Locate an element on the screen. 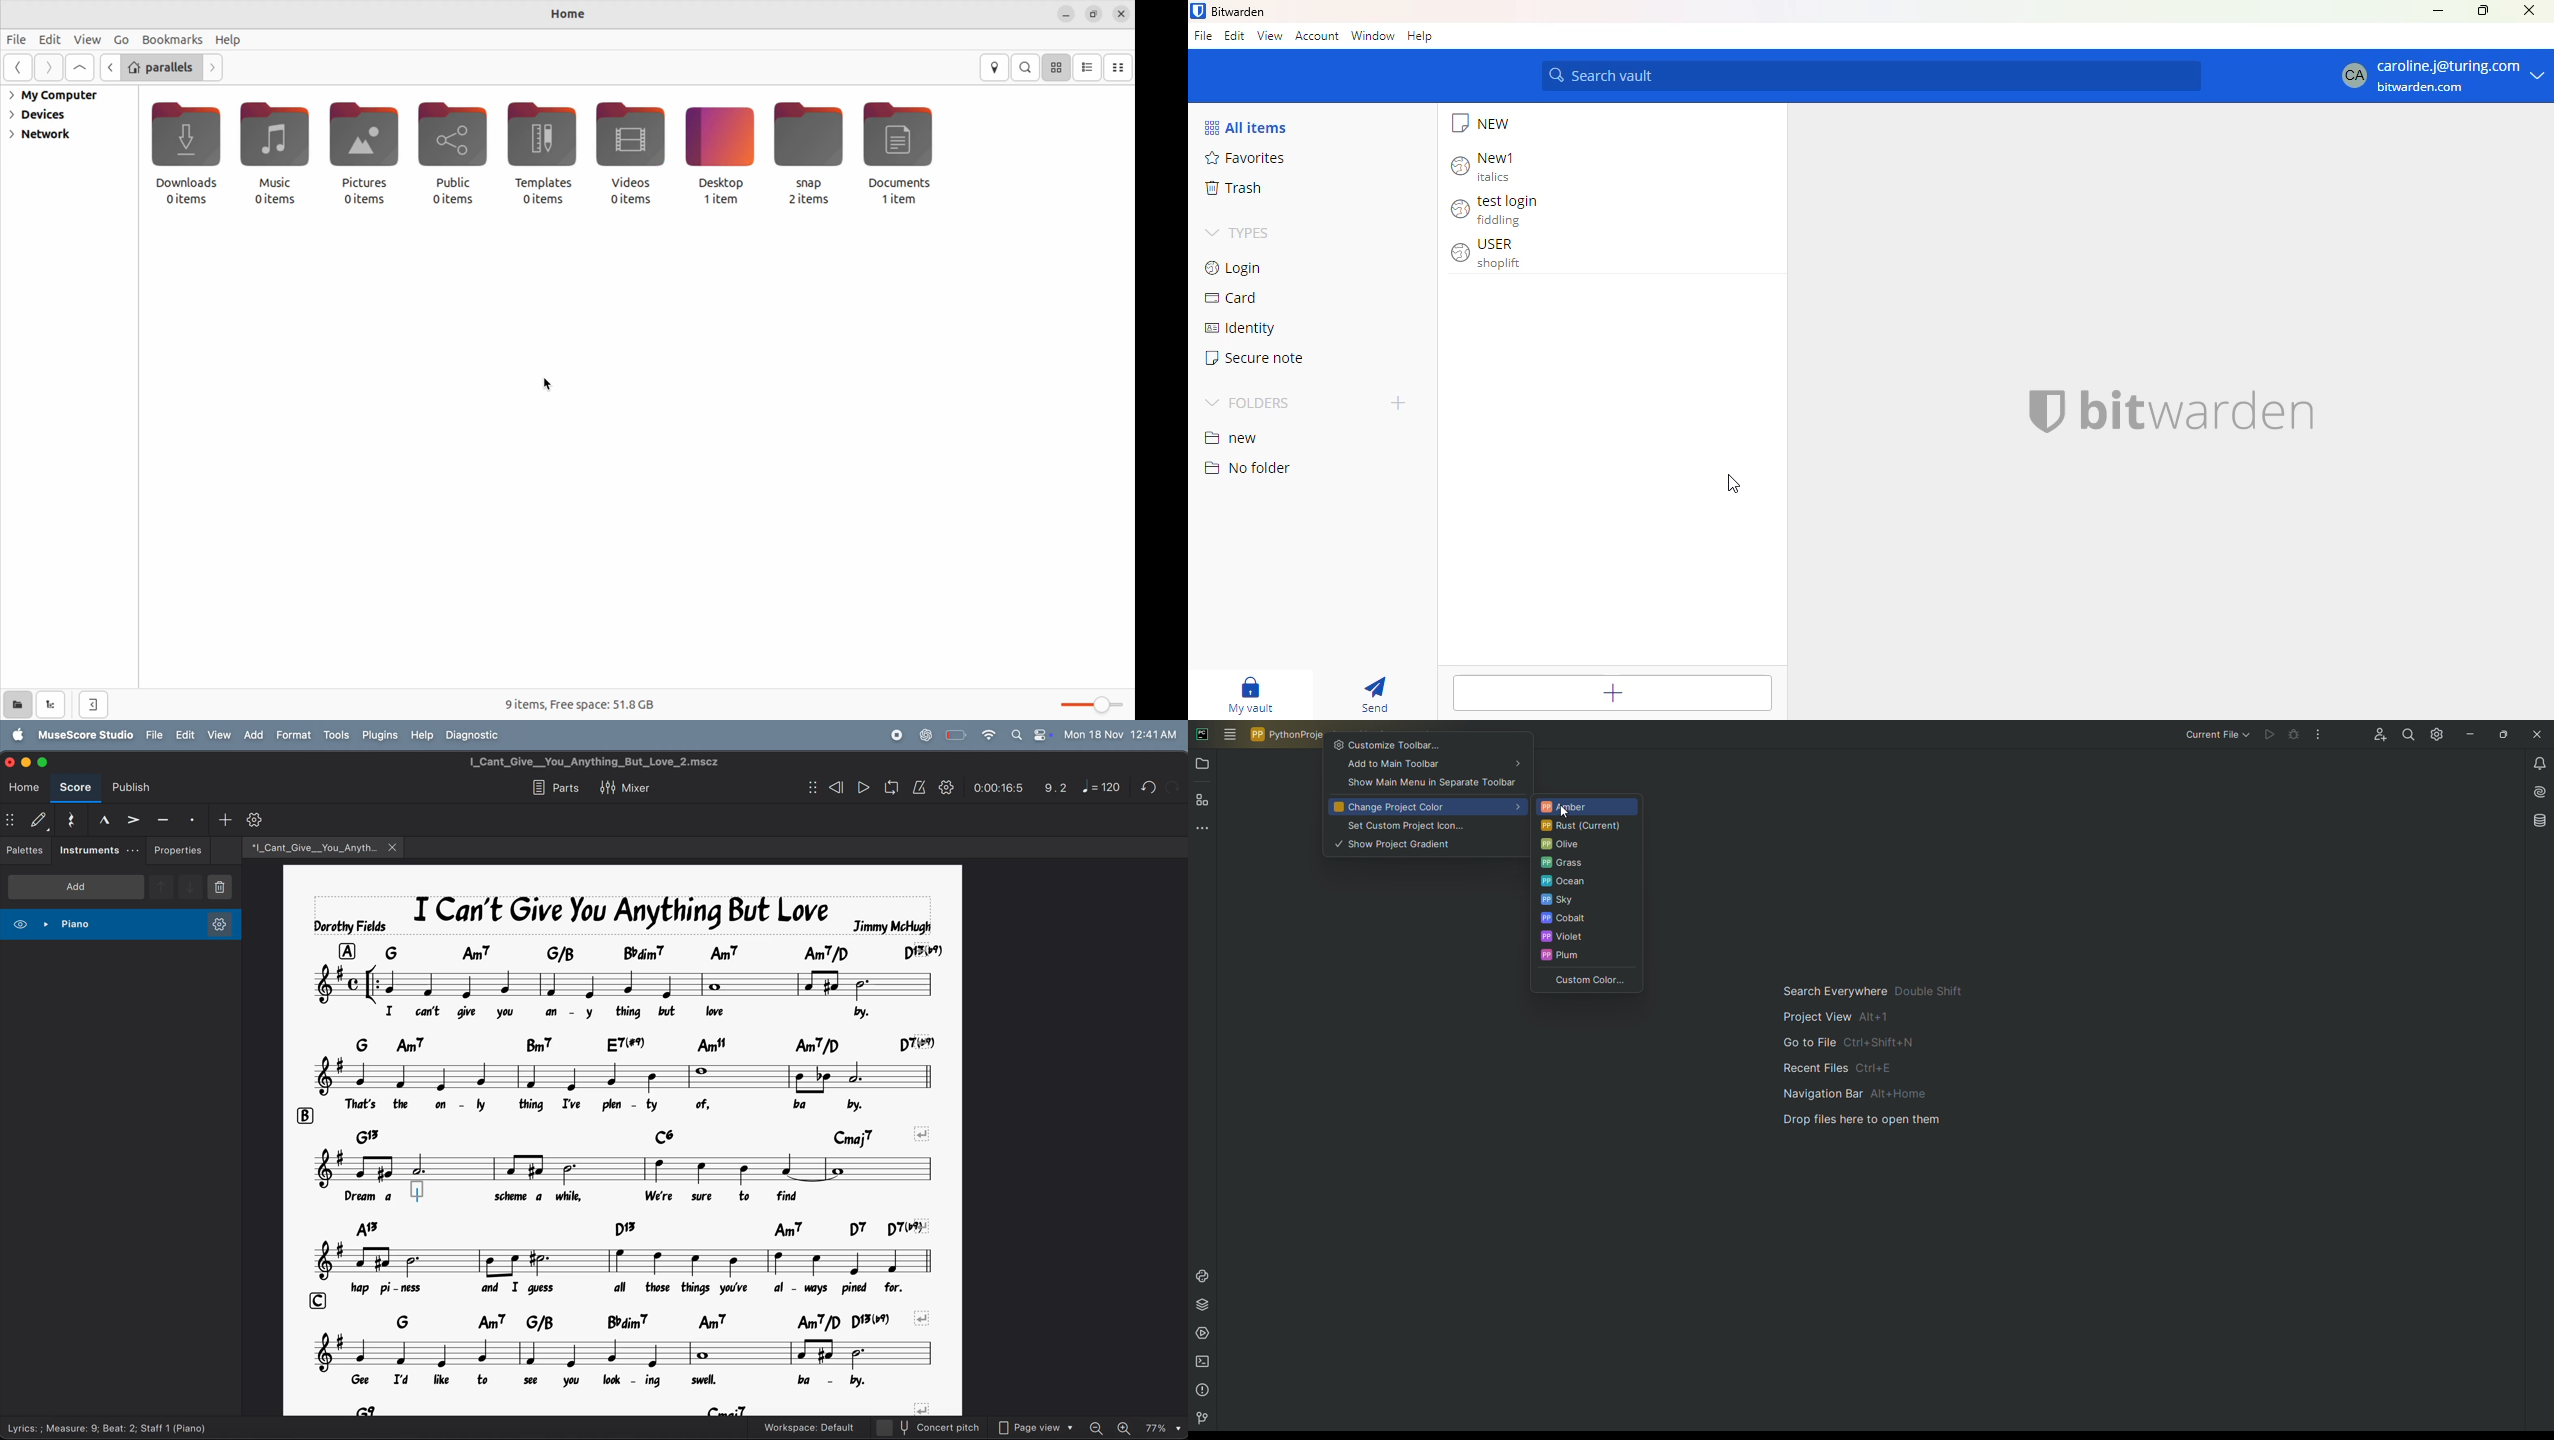 The height and width of the screenshot is (1456, 2576). add is located at coordinates (74, 887).